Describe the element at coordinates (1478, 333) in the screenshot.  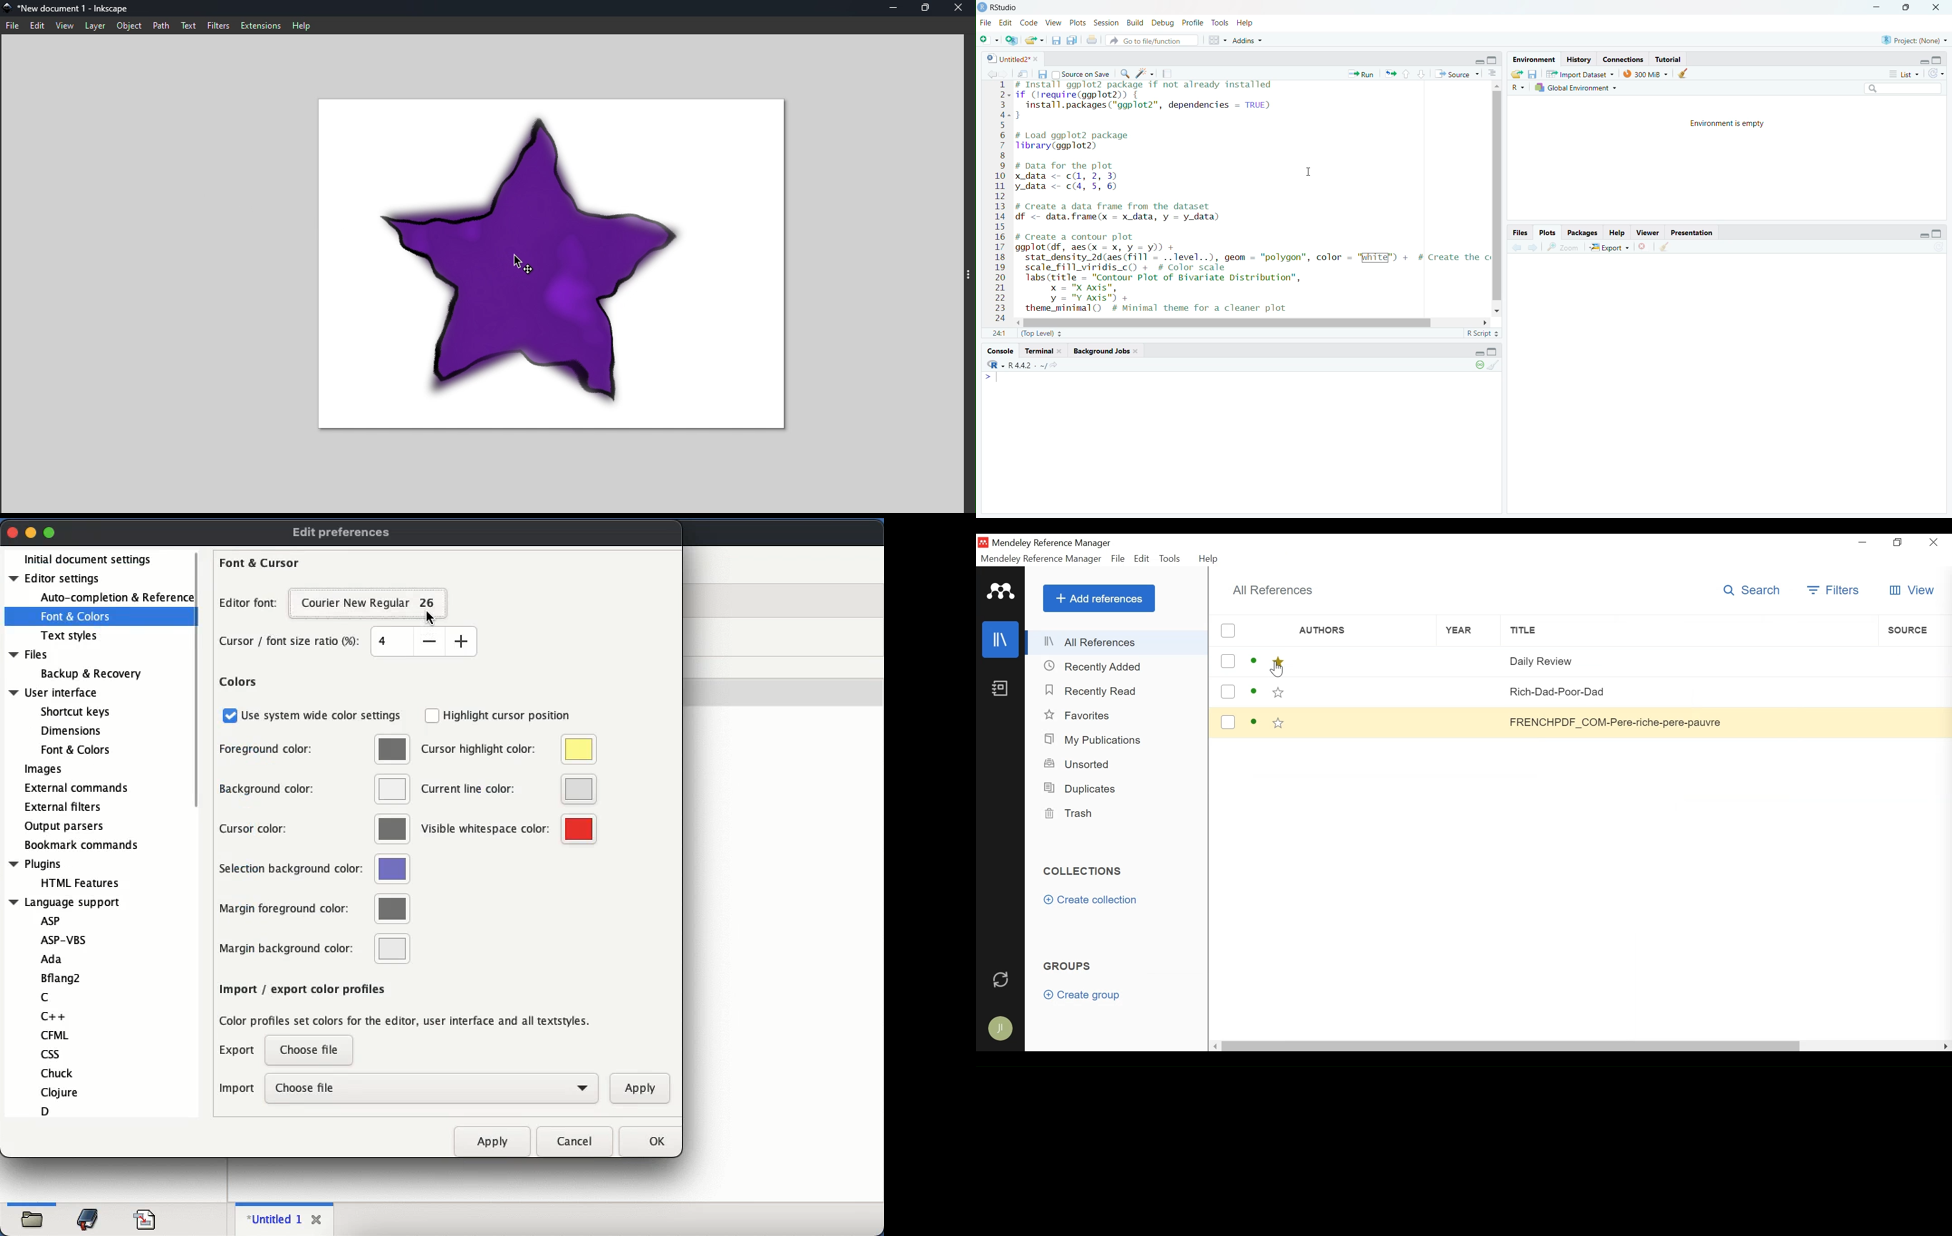
I see `R Script ` at that location.